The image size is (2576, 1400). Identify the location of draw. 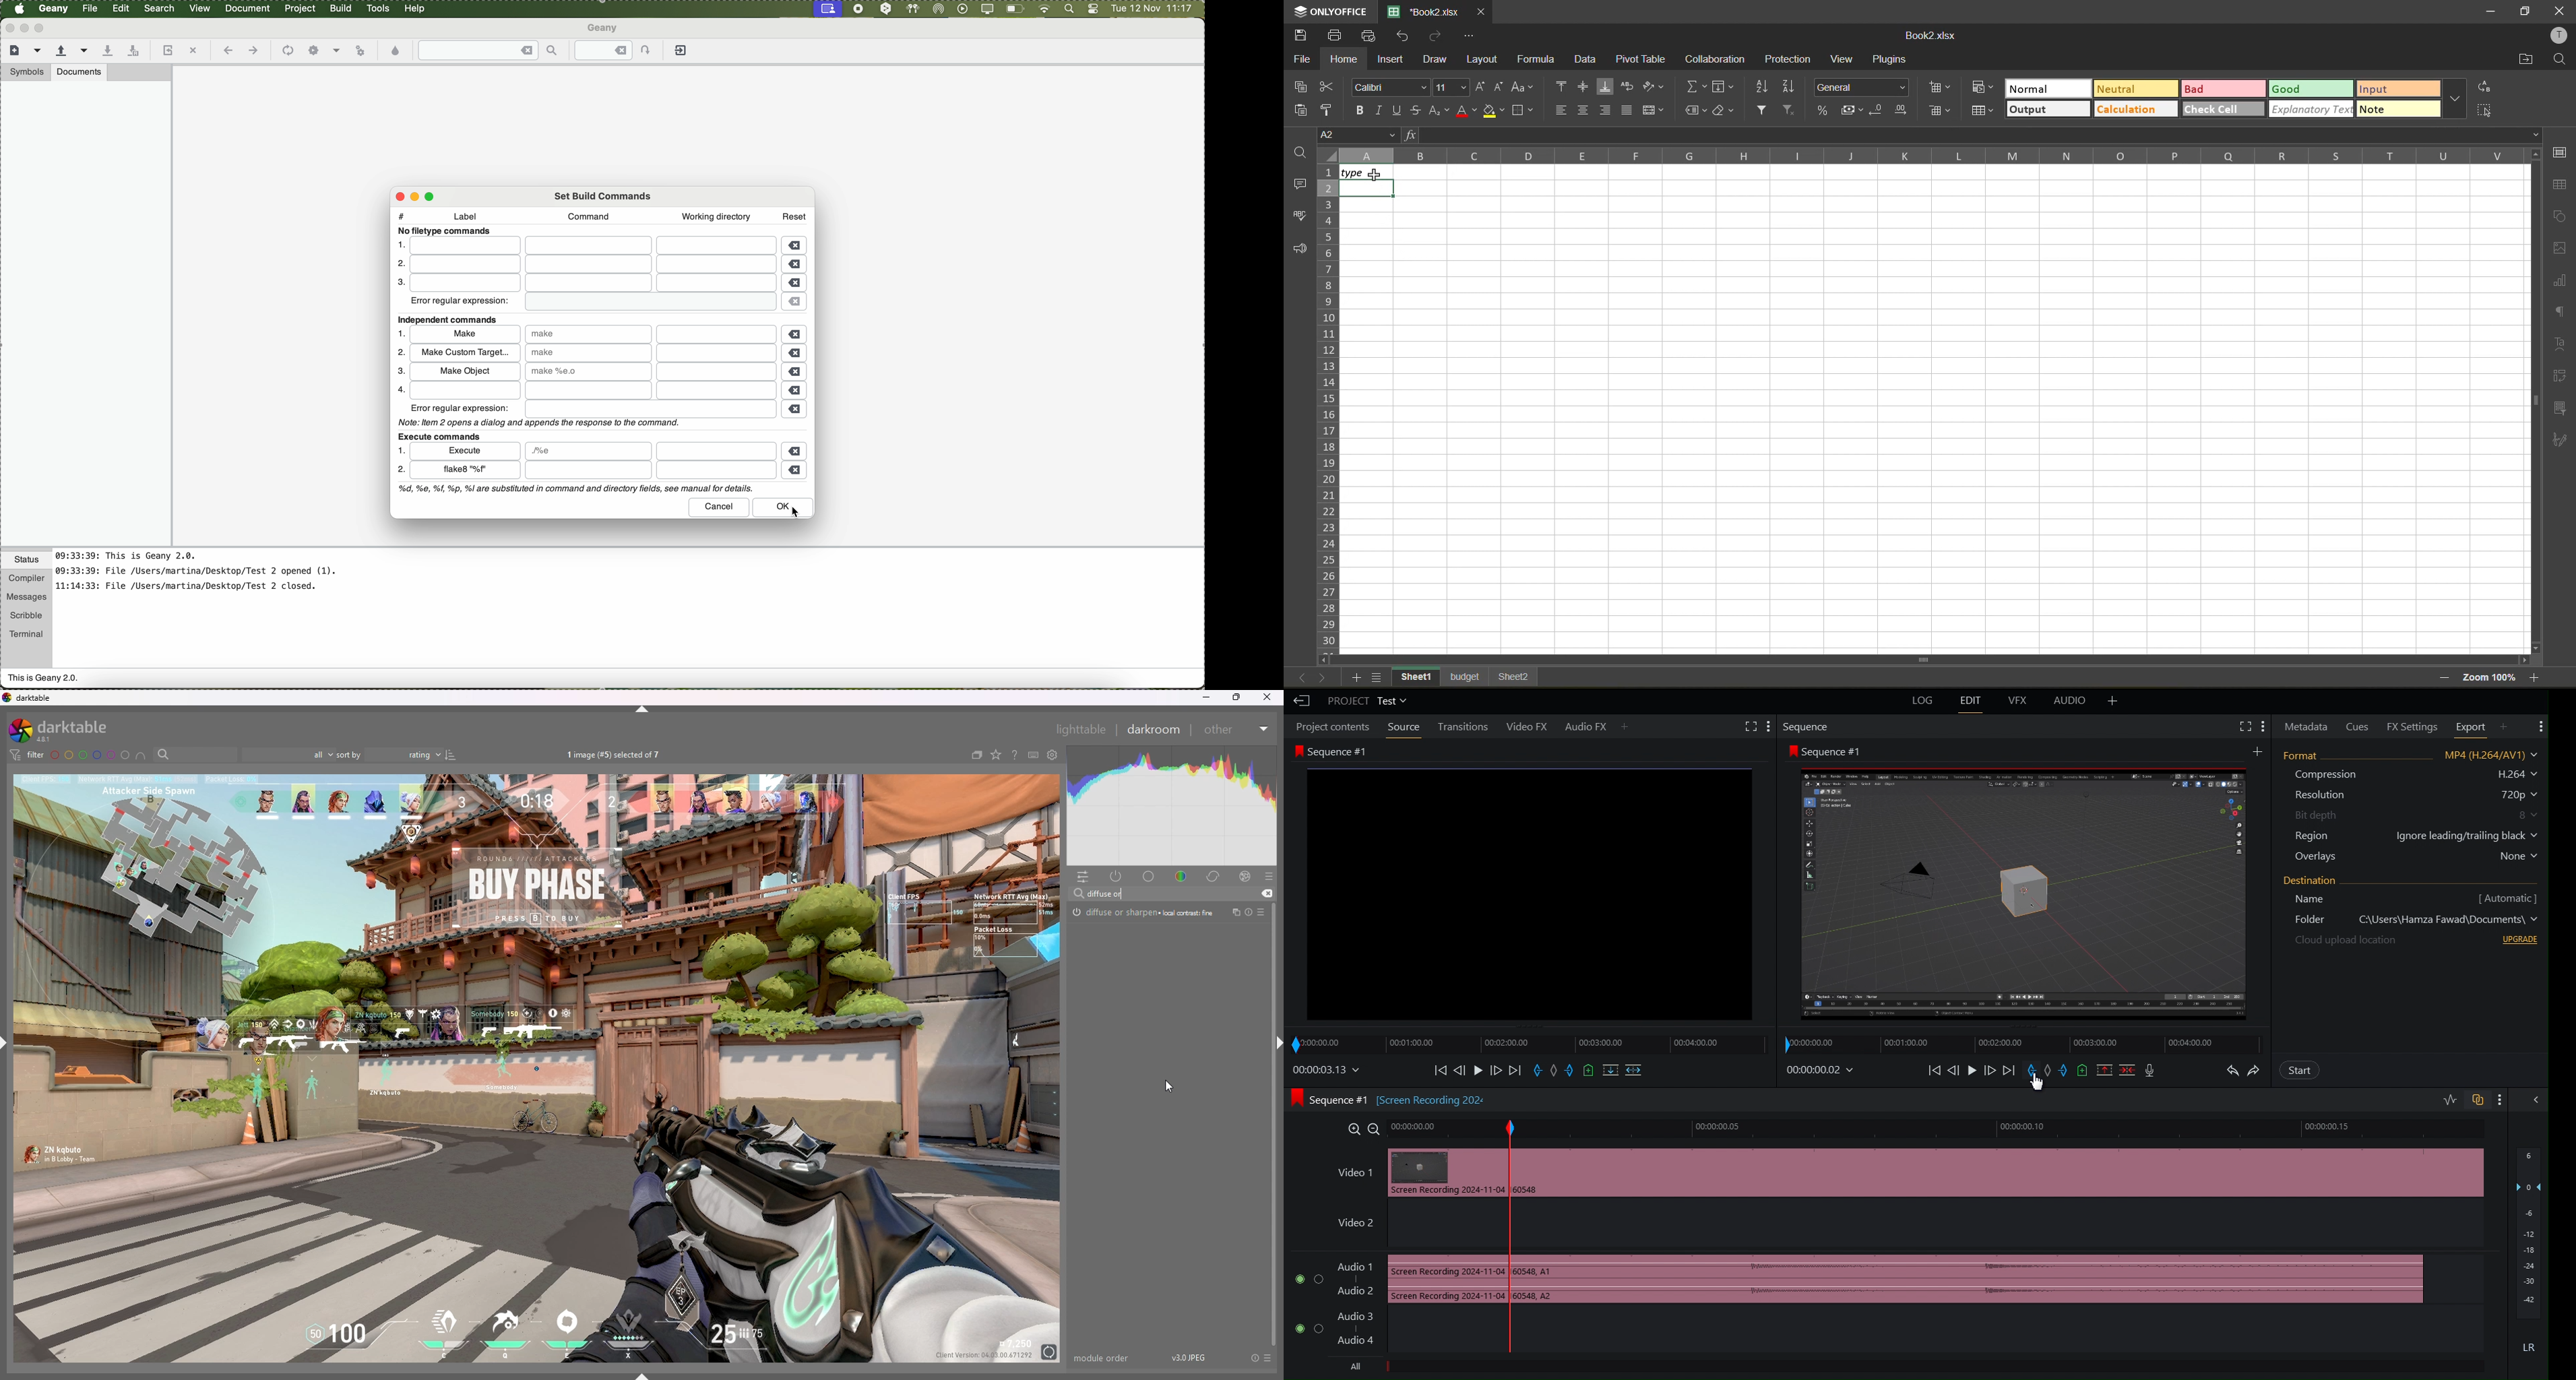
(1440, 61).